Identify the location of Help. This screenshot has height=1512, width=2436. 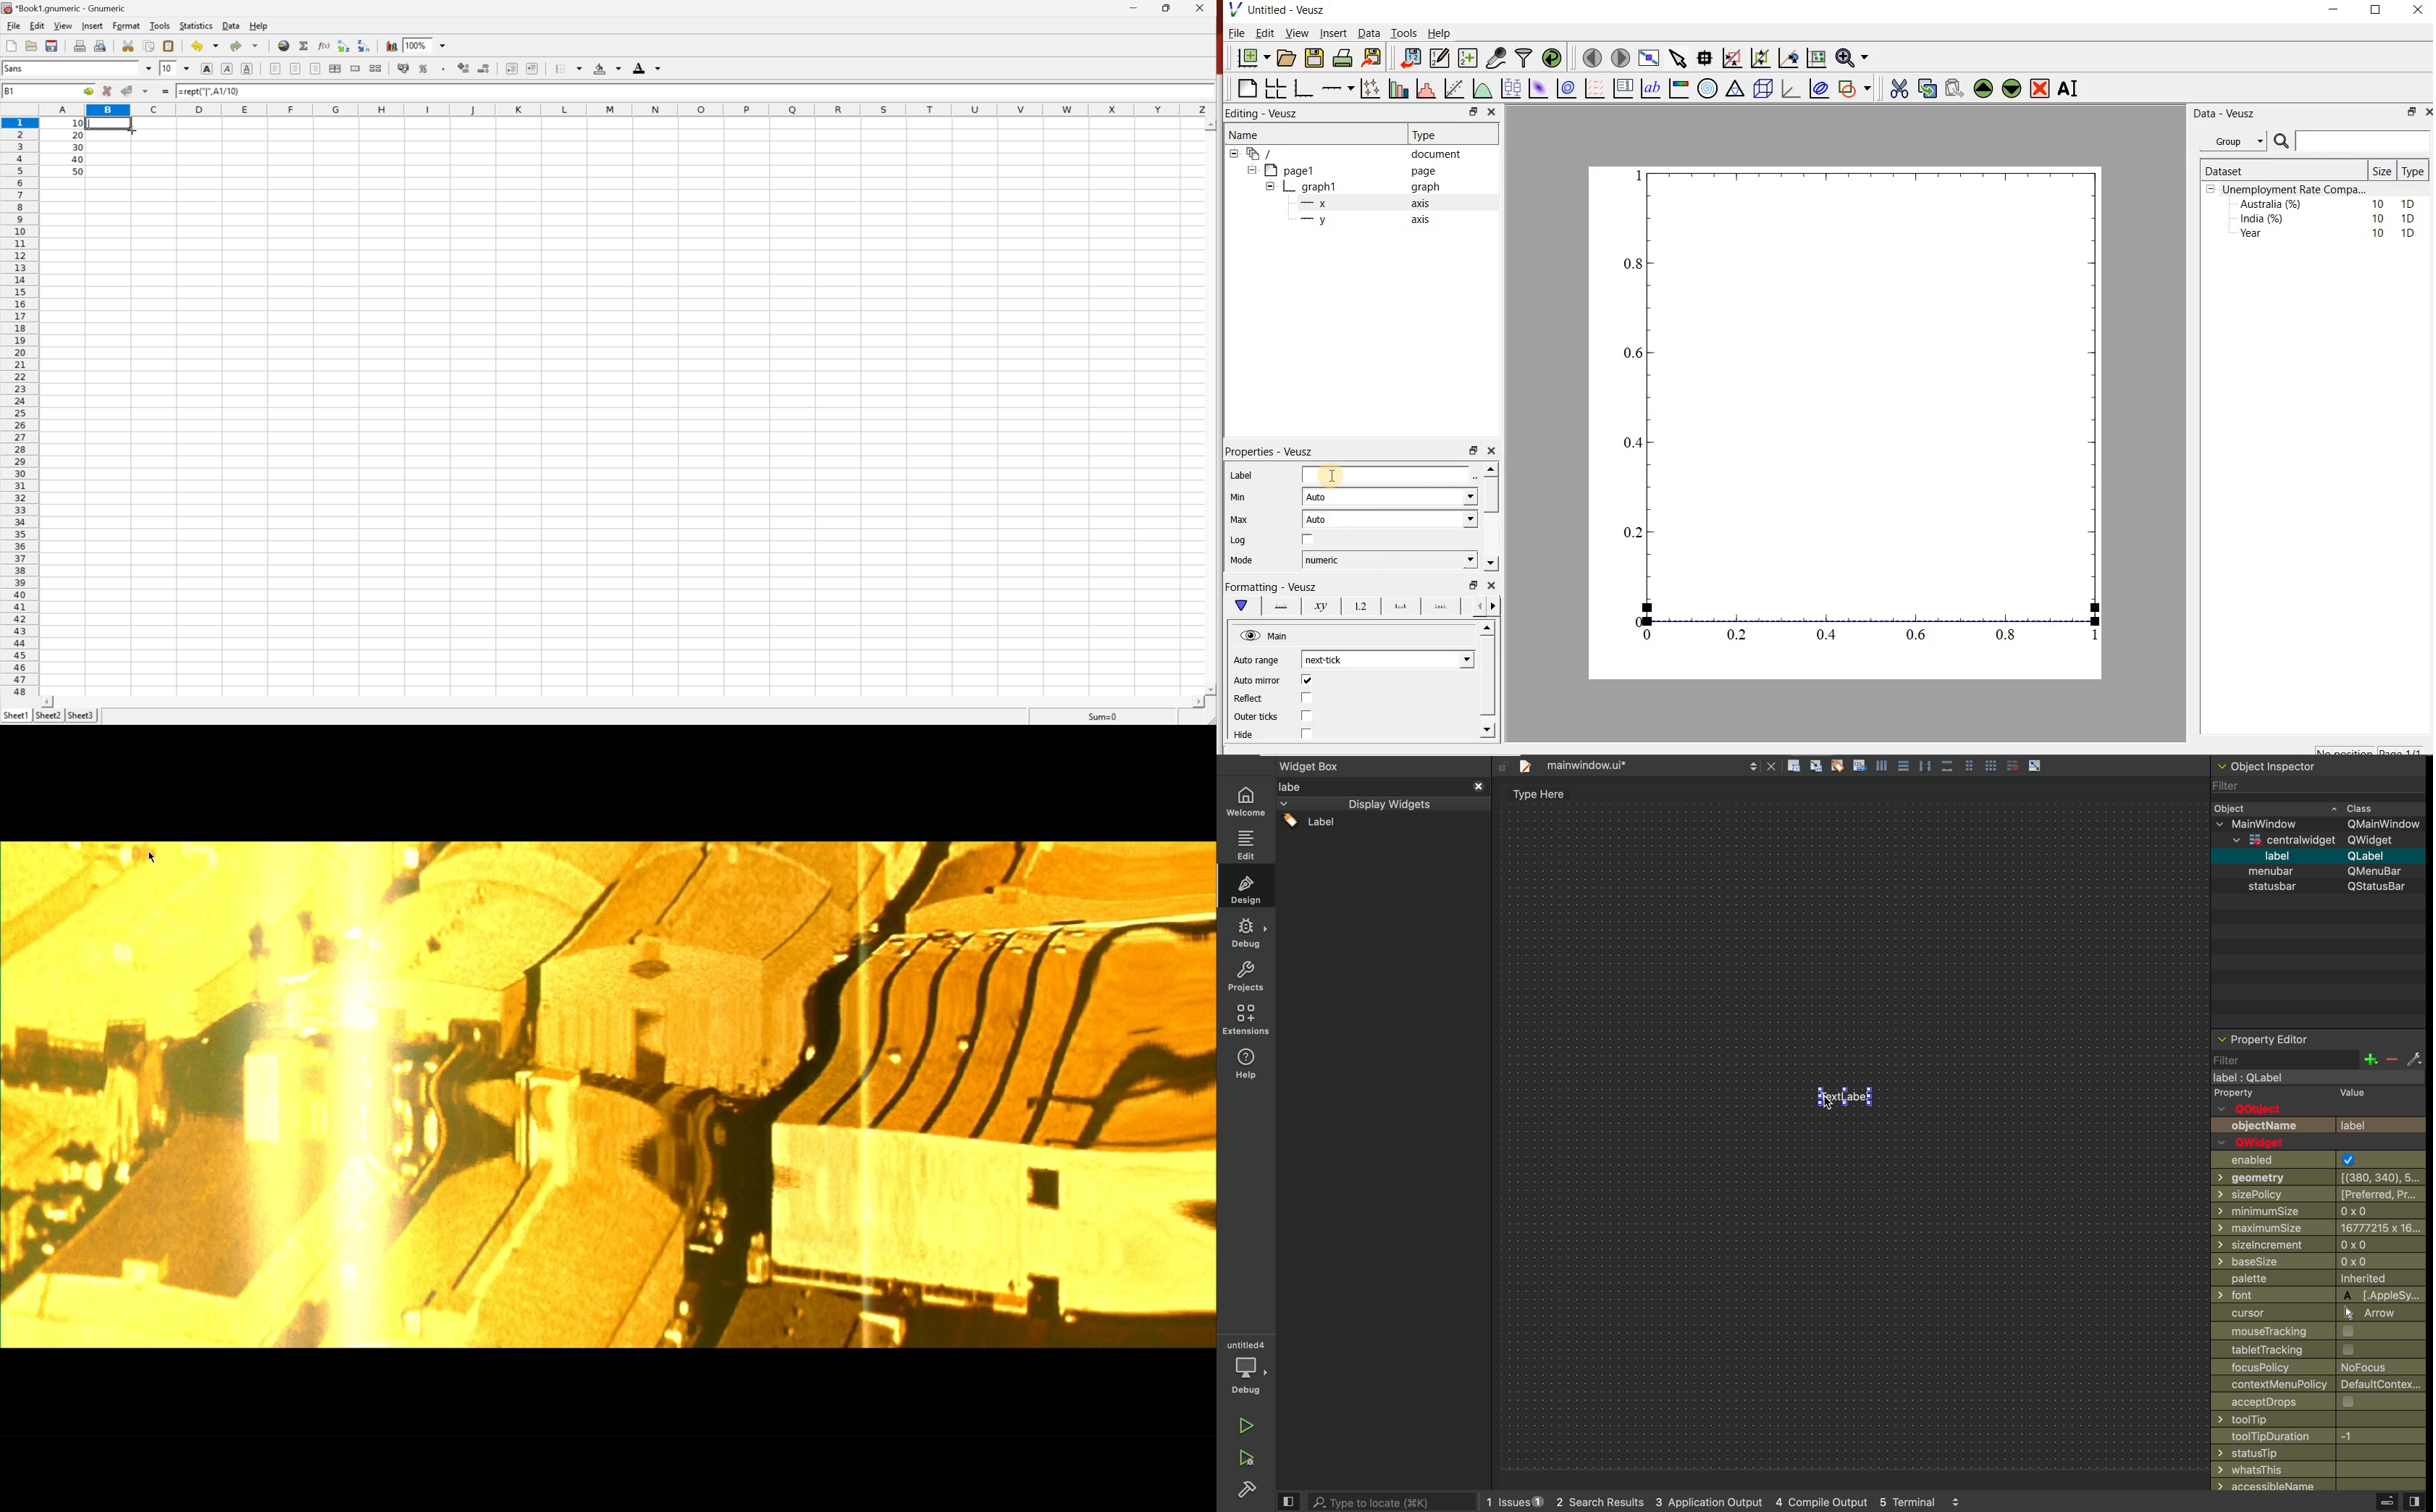
(1440, 33).